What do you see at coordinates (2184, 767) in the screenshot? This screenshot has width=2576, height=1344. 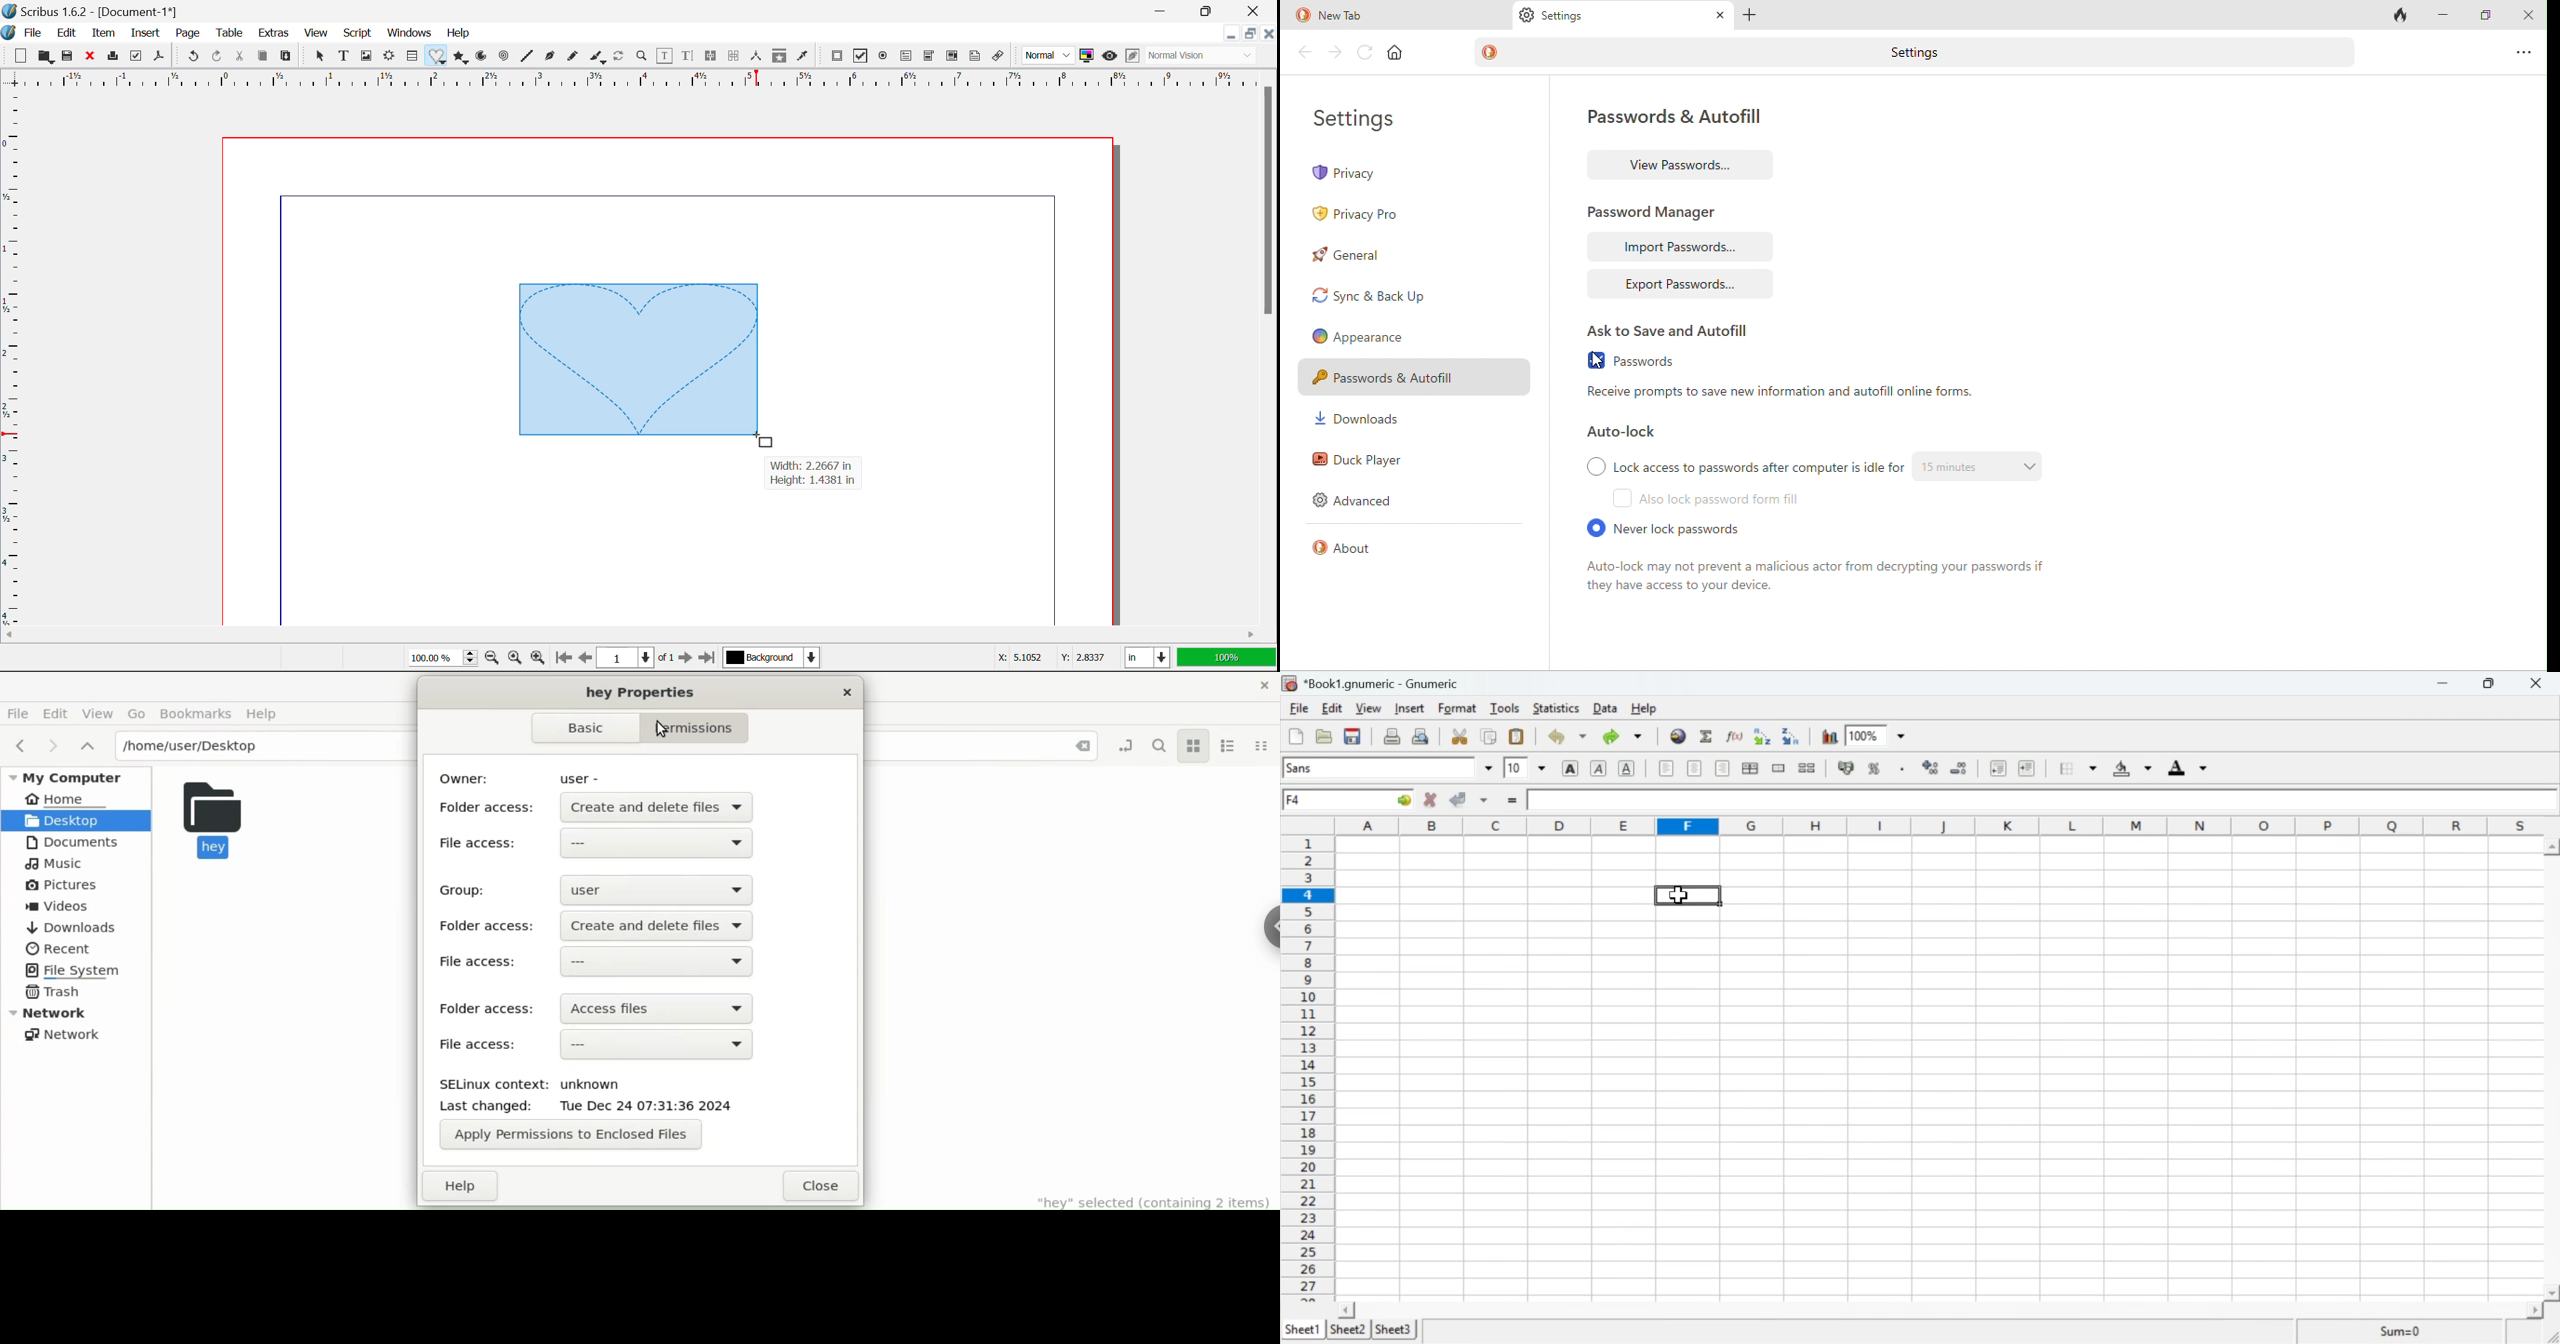 I see `Foreground` at bounding box center [2184, 767].